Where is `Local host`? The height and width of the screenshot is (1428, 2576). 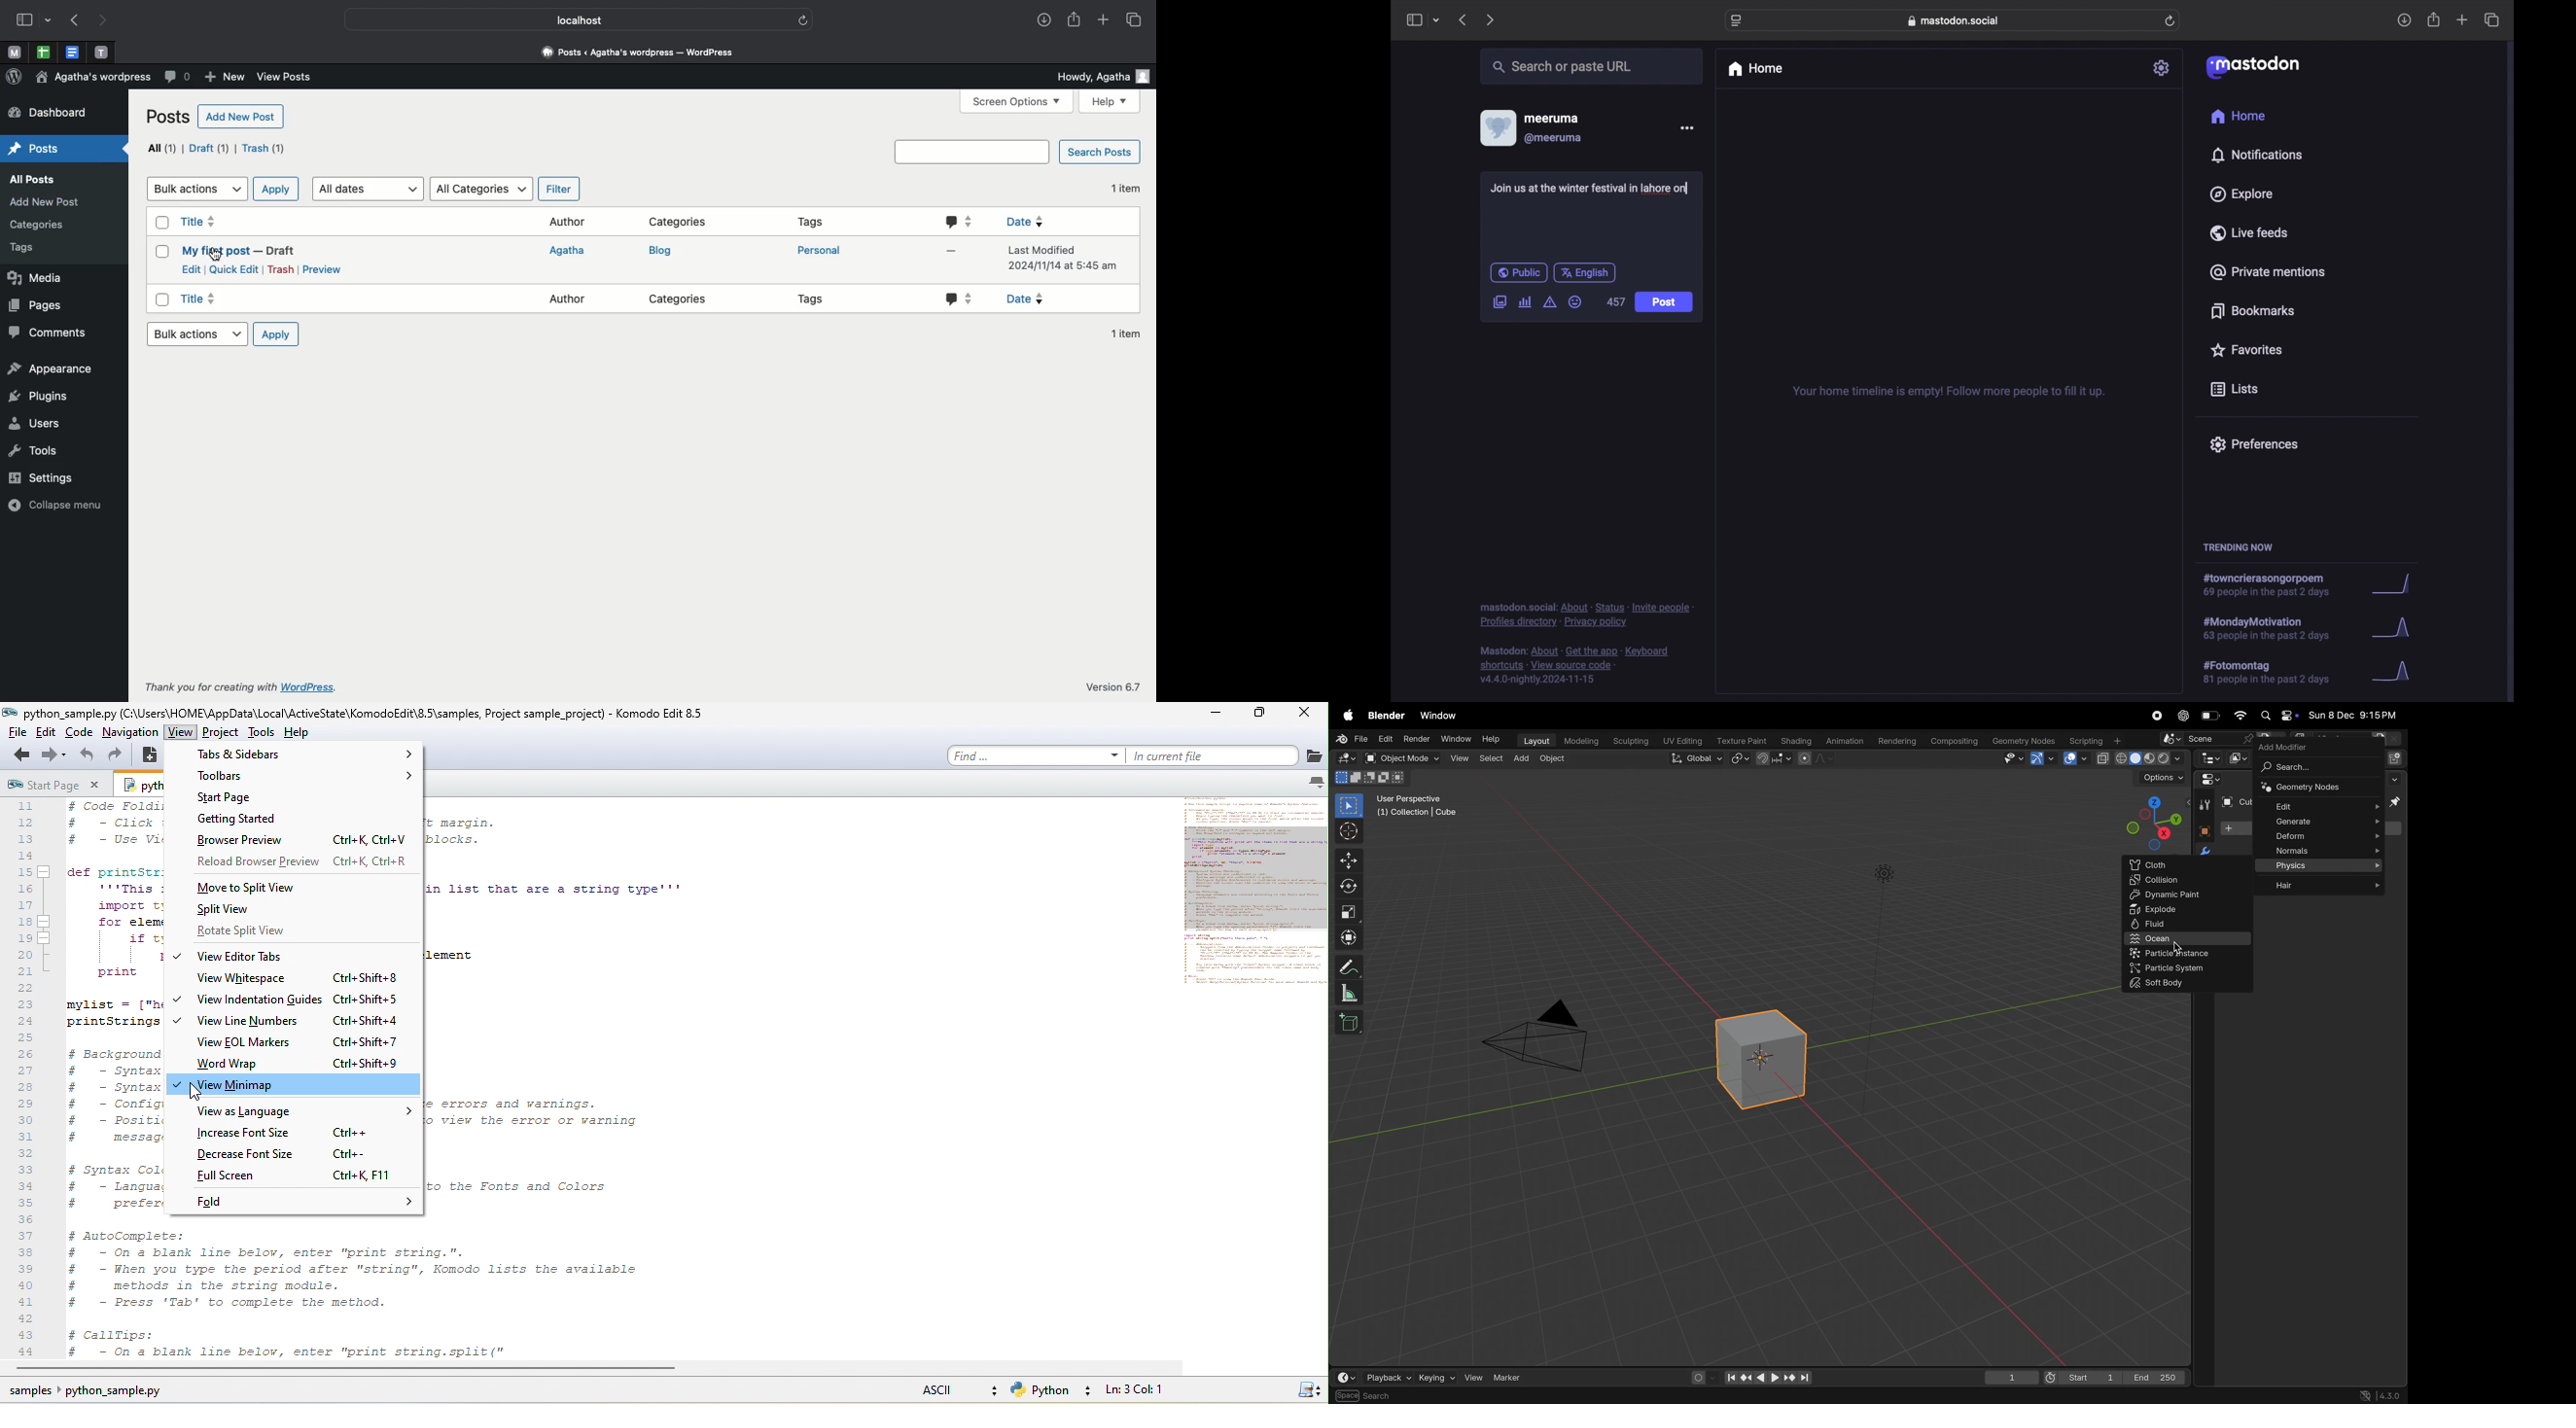 Local host is located at coordinates (567, 18).